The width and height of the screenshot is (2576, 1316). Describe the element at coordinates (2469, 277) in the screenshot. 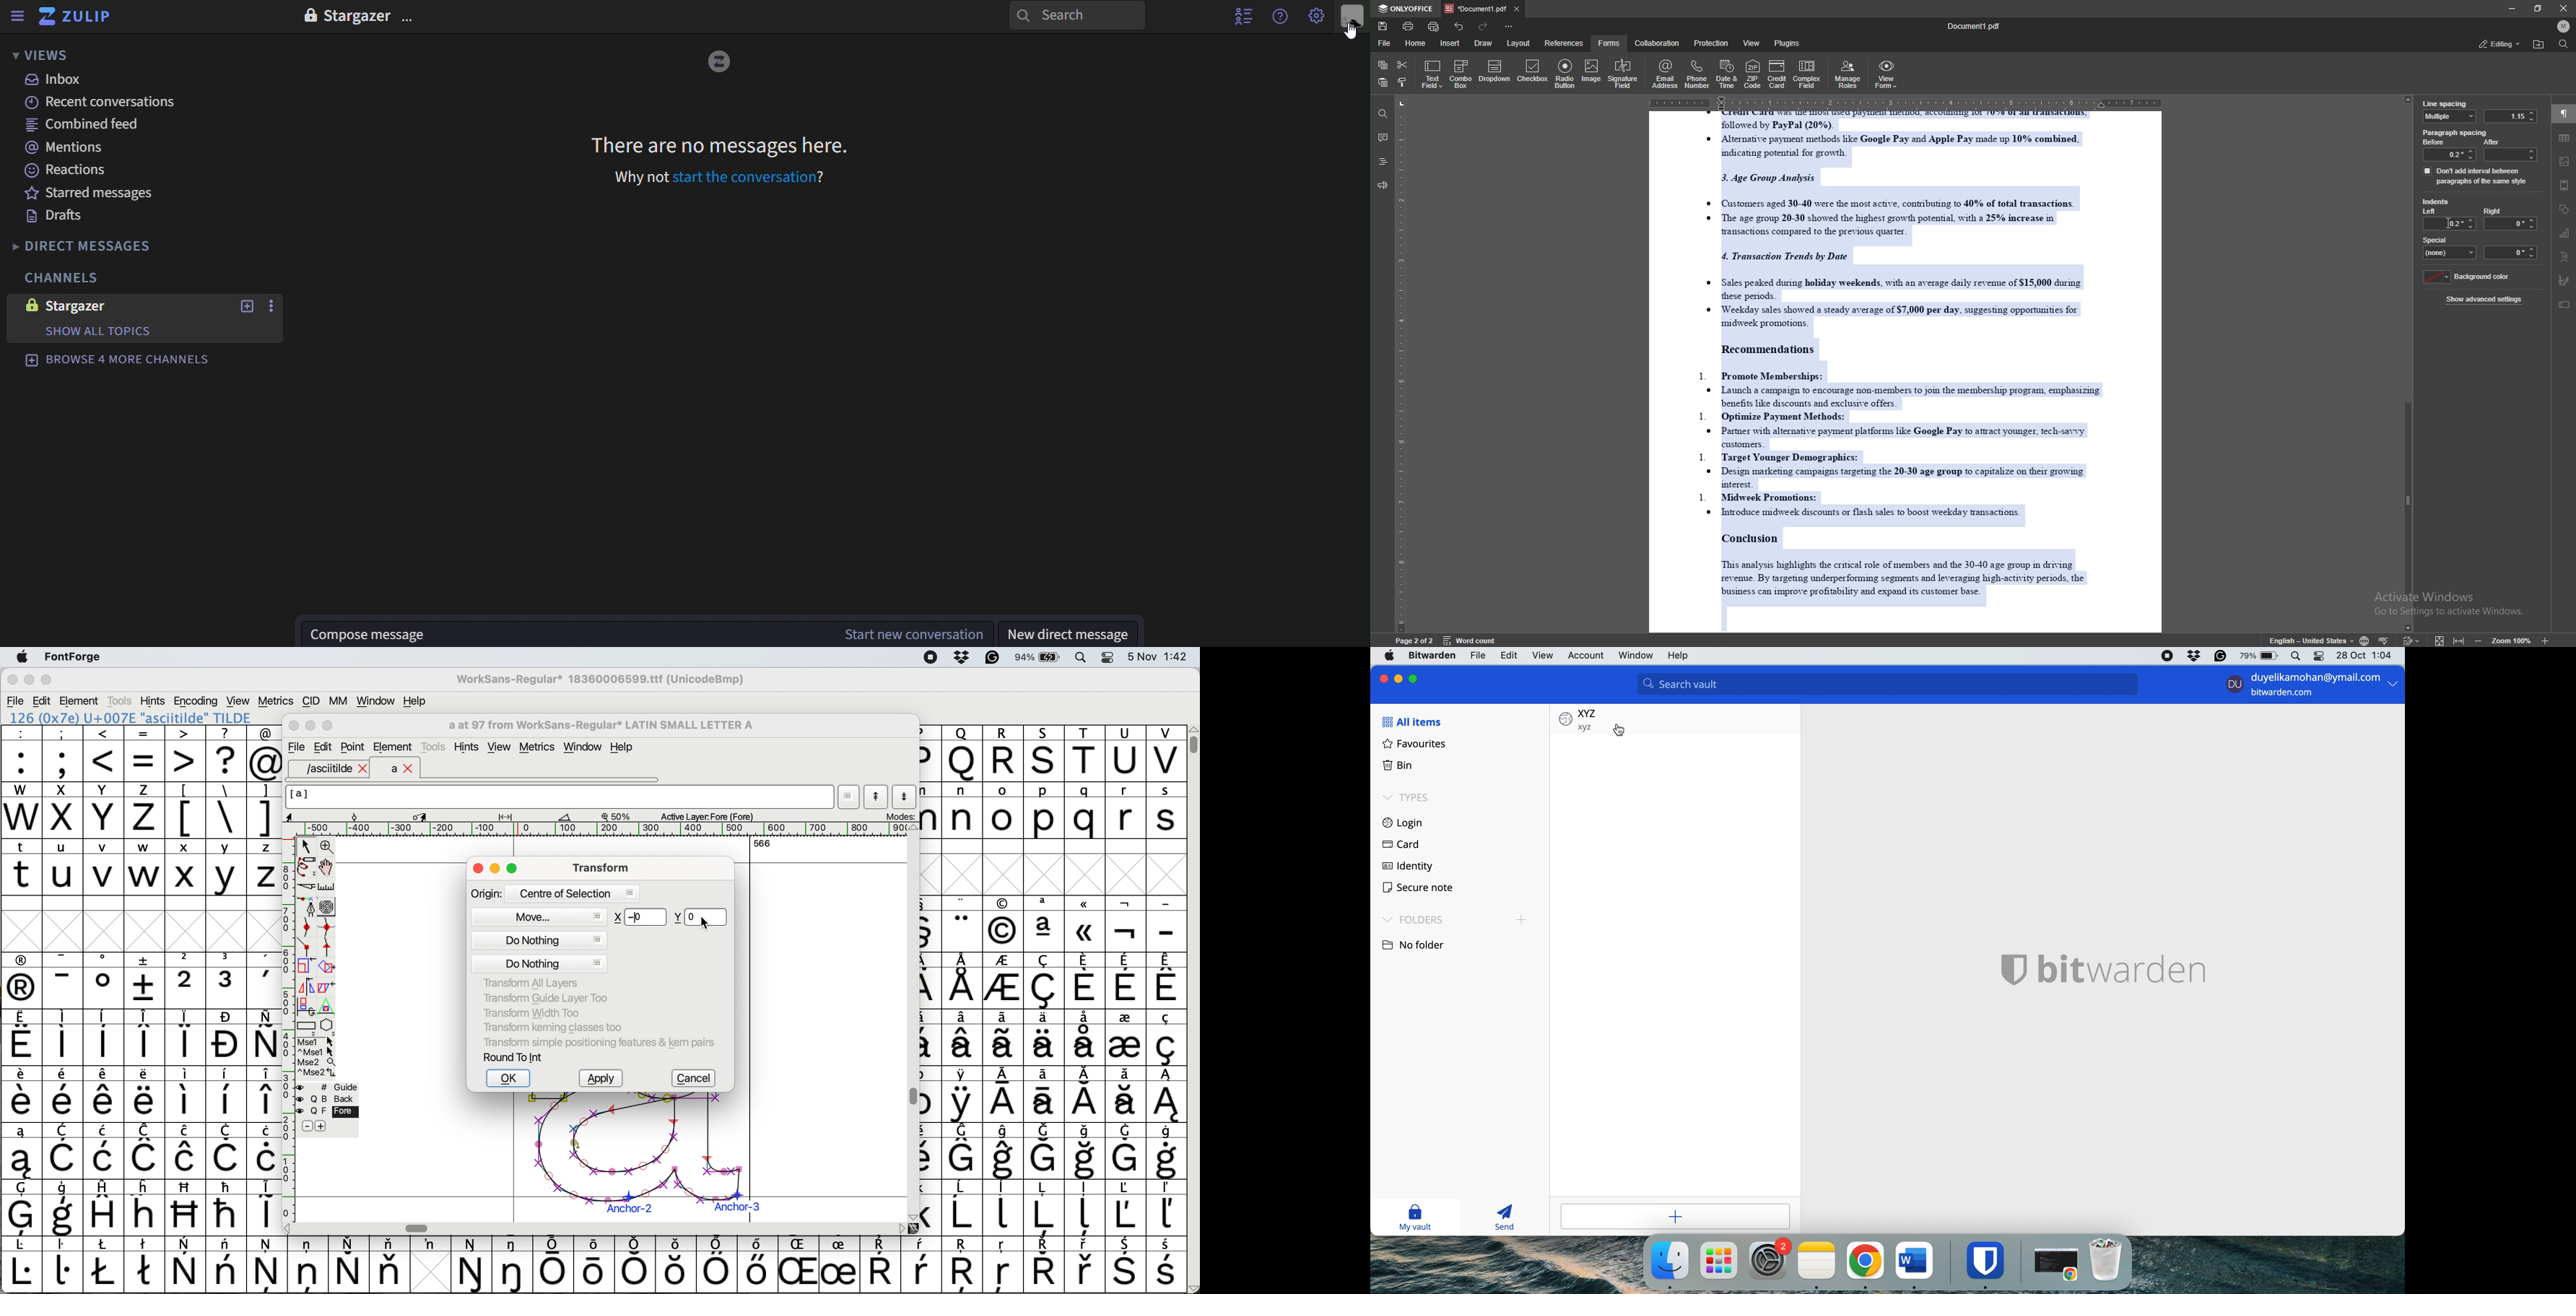

I see `background` at that location.